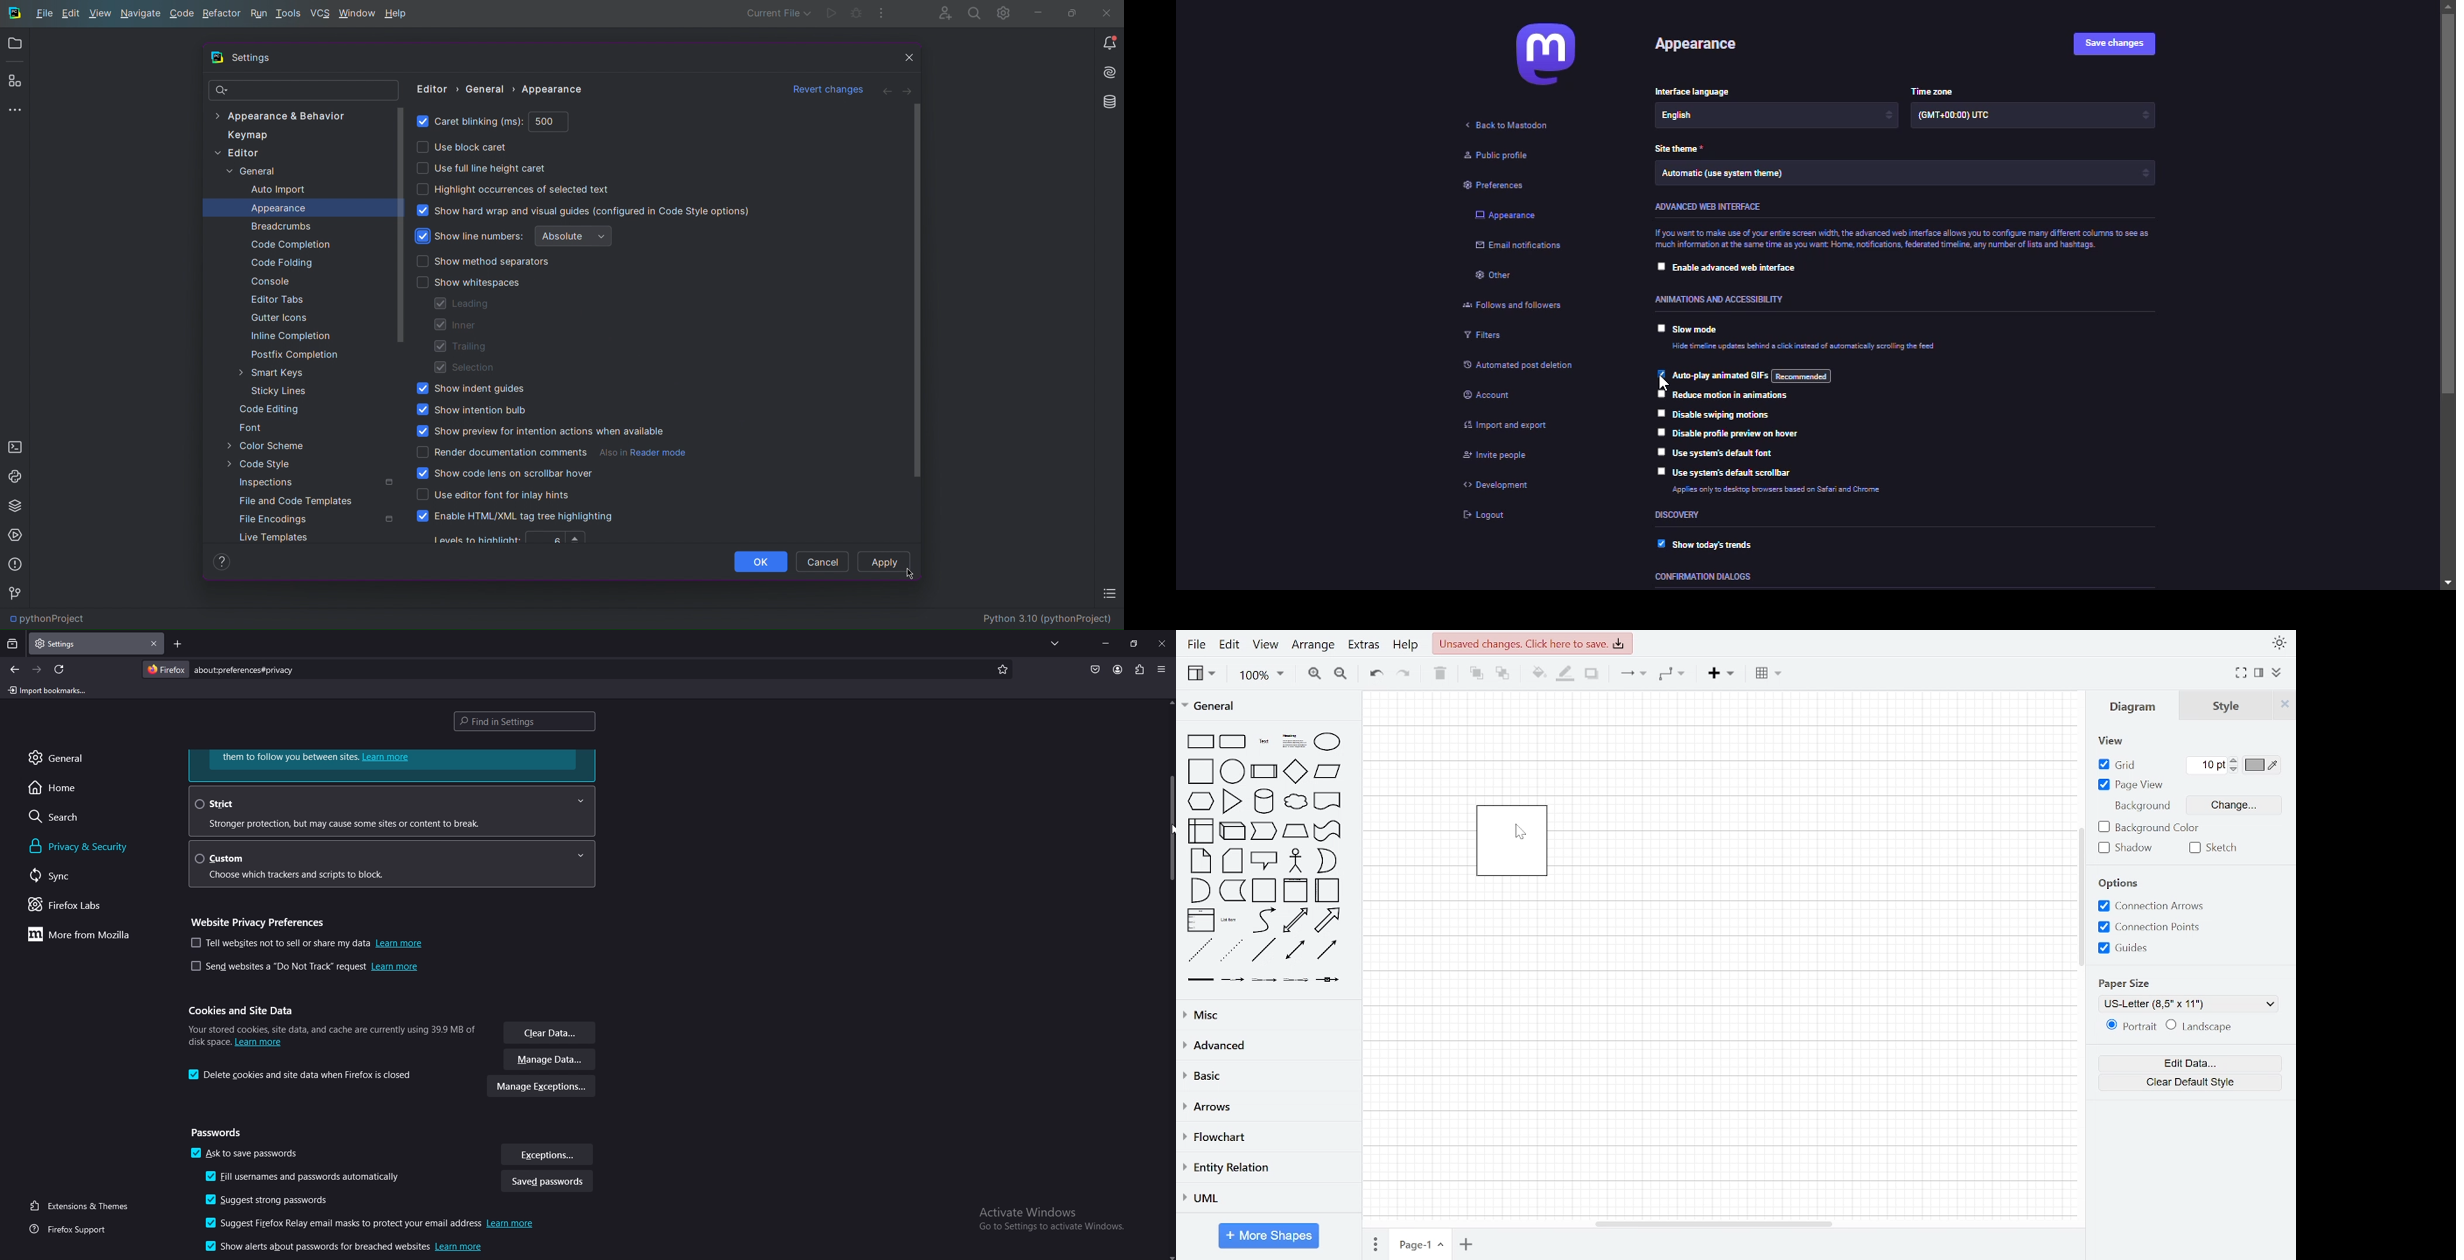 This screenshot has height=1260, width=2464. What do you see at coordinates (248, 670) in the screenshot?
I see `search bar` at bounding box center [248, 670].